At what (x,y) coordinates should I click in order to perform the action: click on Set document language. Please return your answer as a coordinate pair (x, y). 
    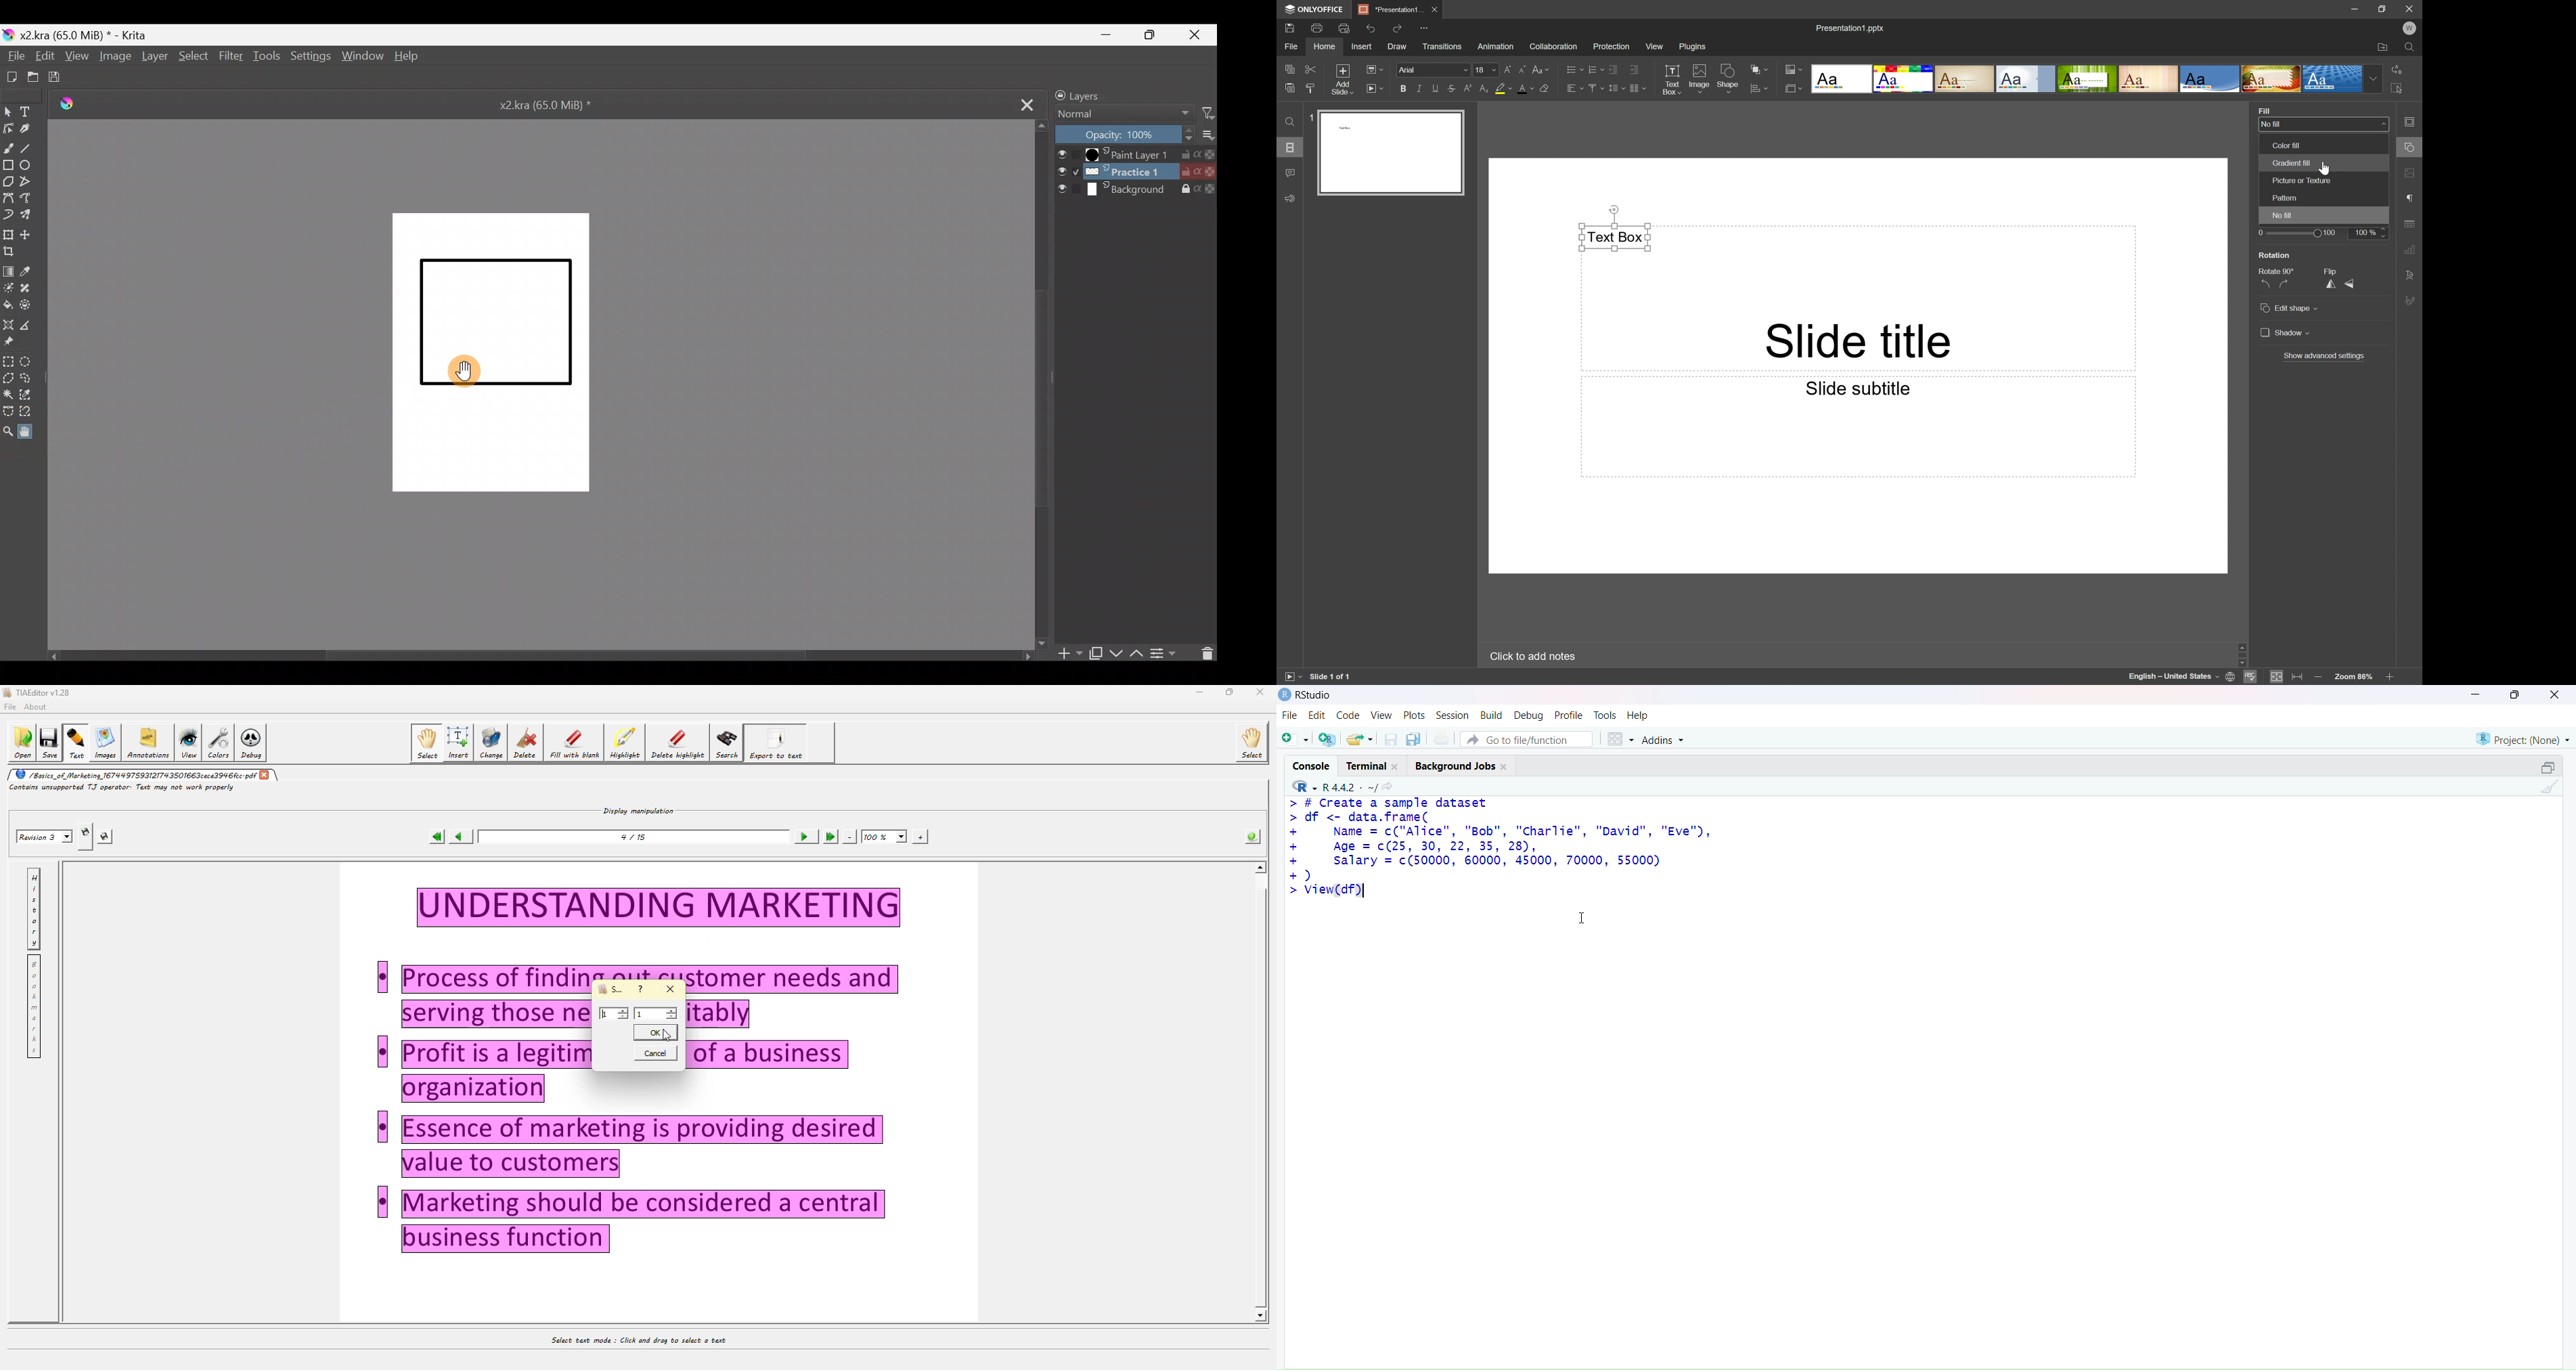
    Looking at the image, I should click on (2230, 676).